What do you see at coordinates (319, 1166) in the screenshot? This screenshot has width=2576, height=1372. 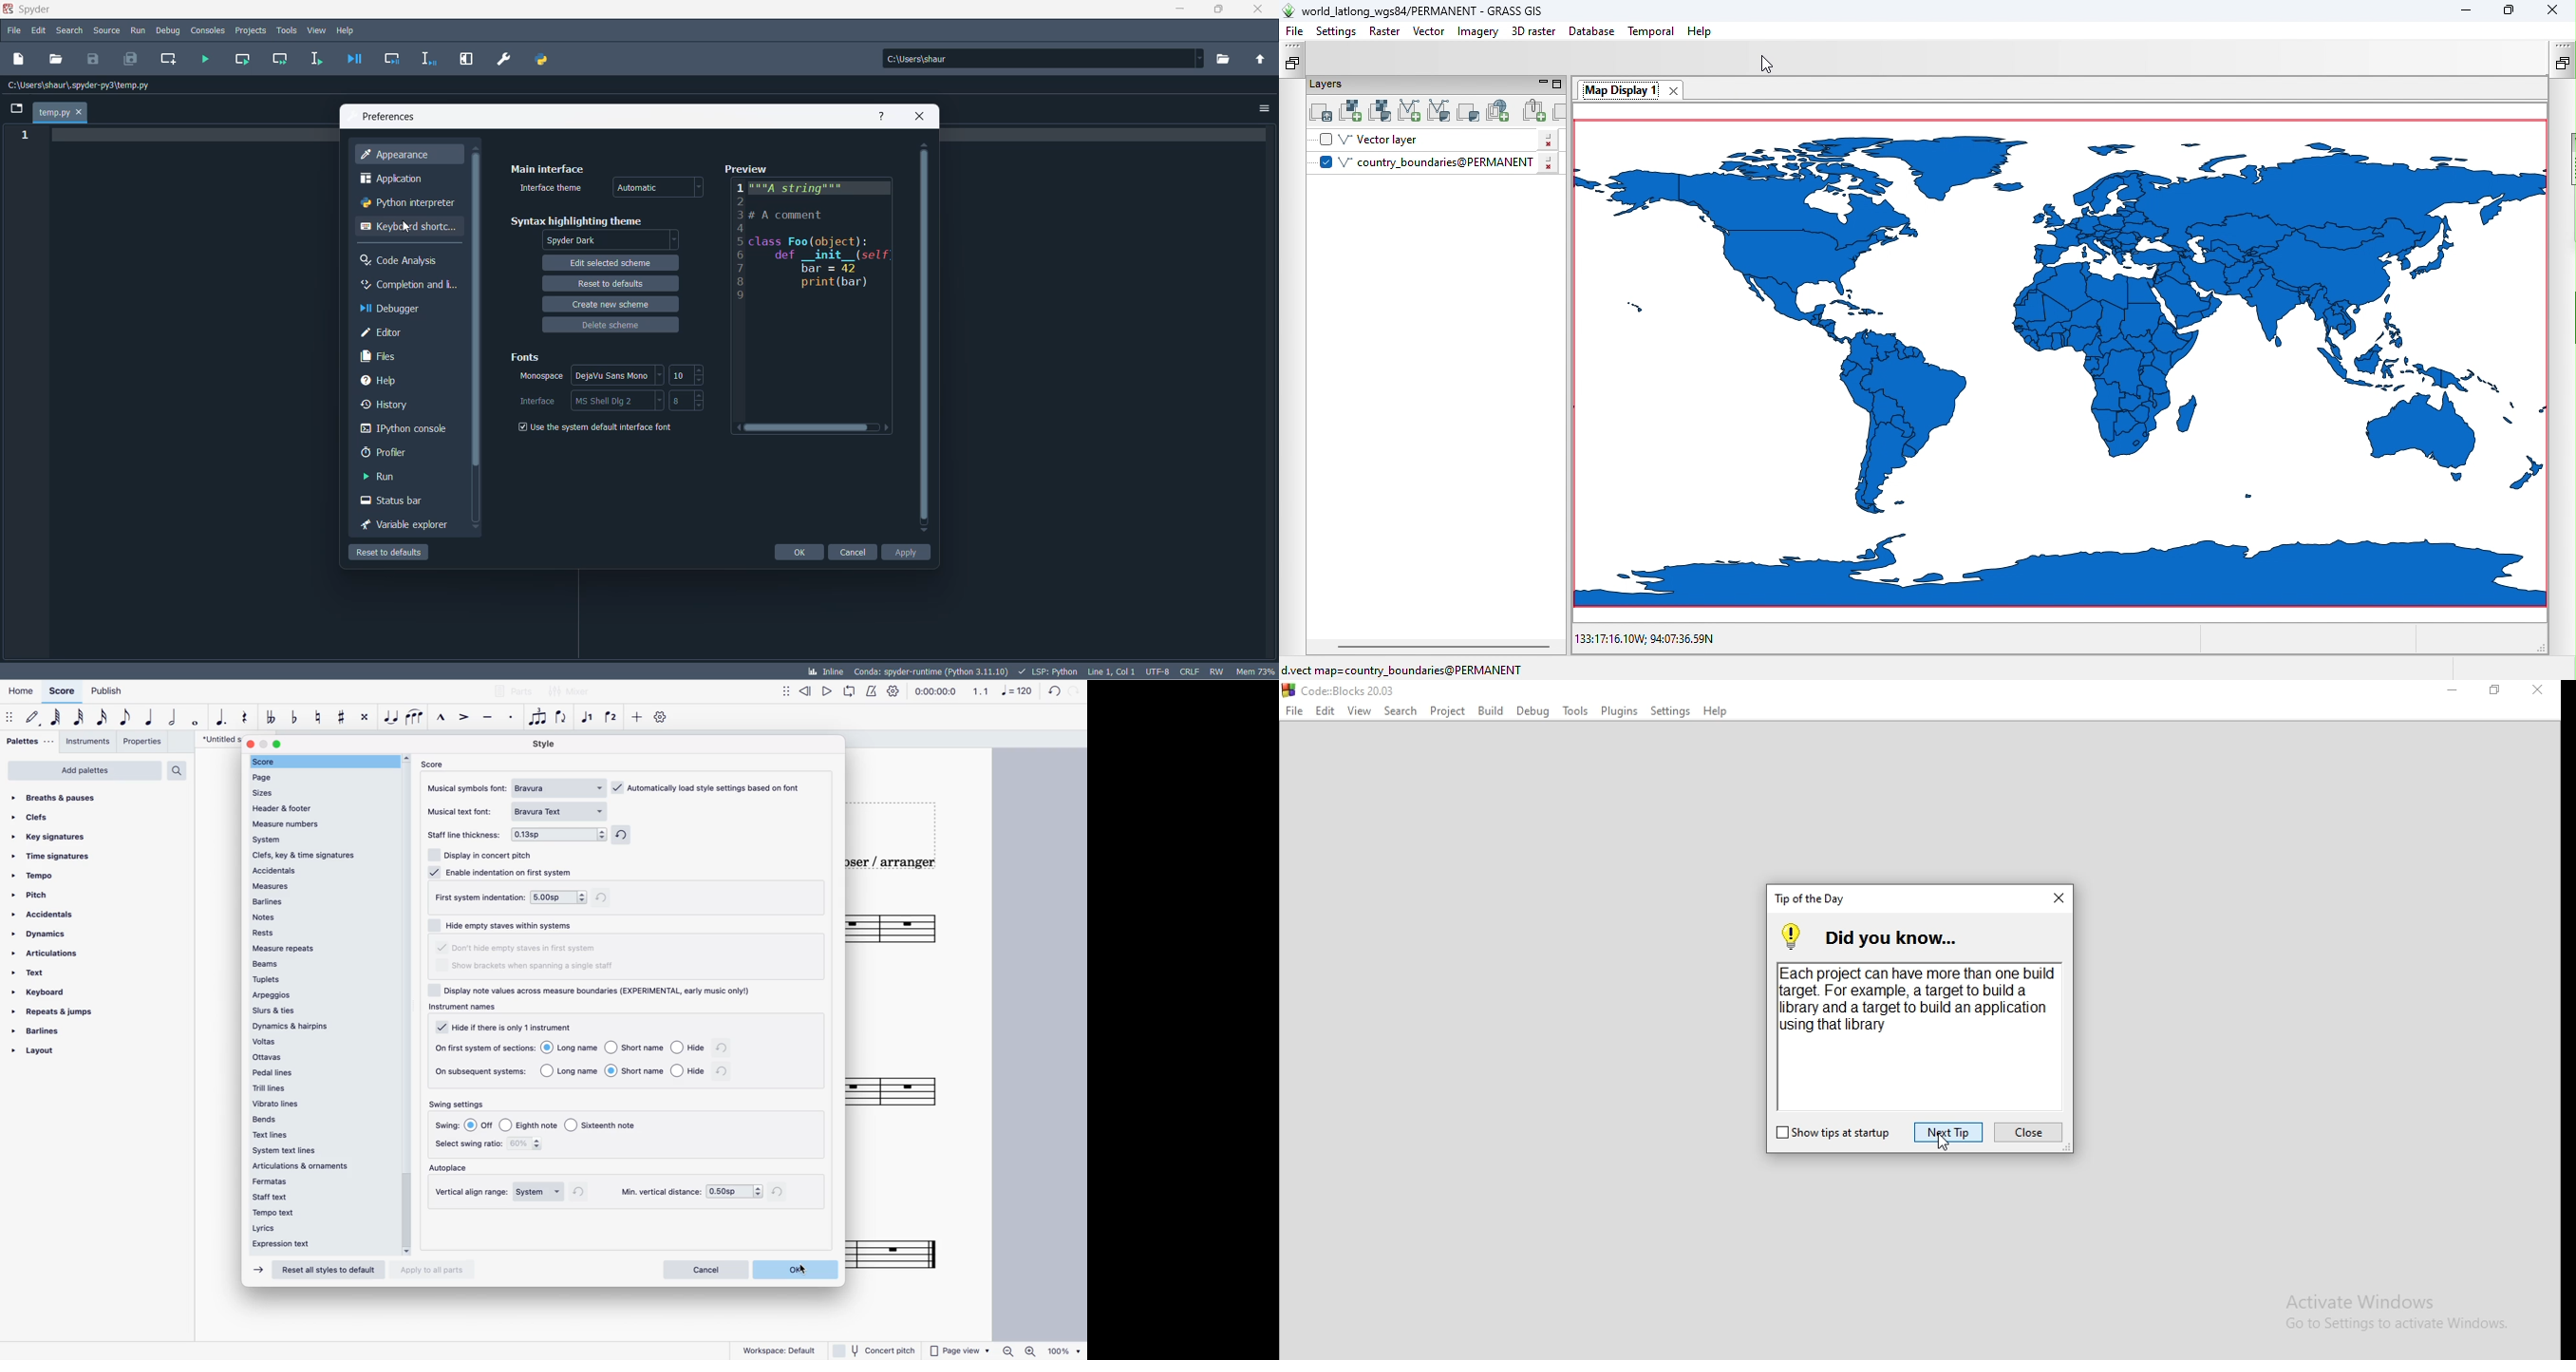 I see `articulations & ornaments` at bounding box center [319, 1166].